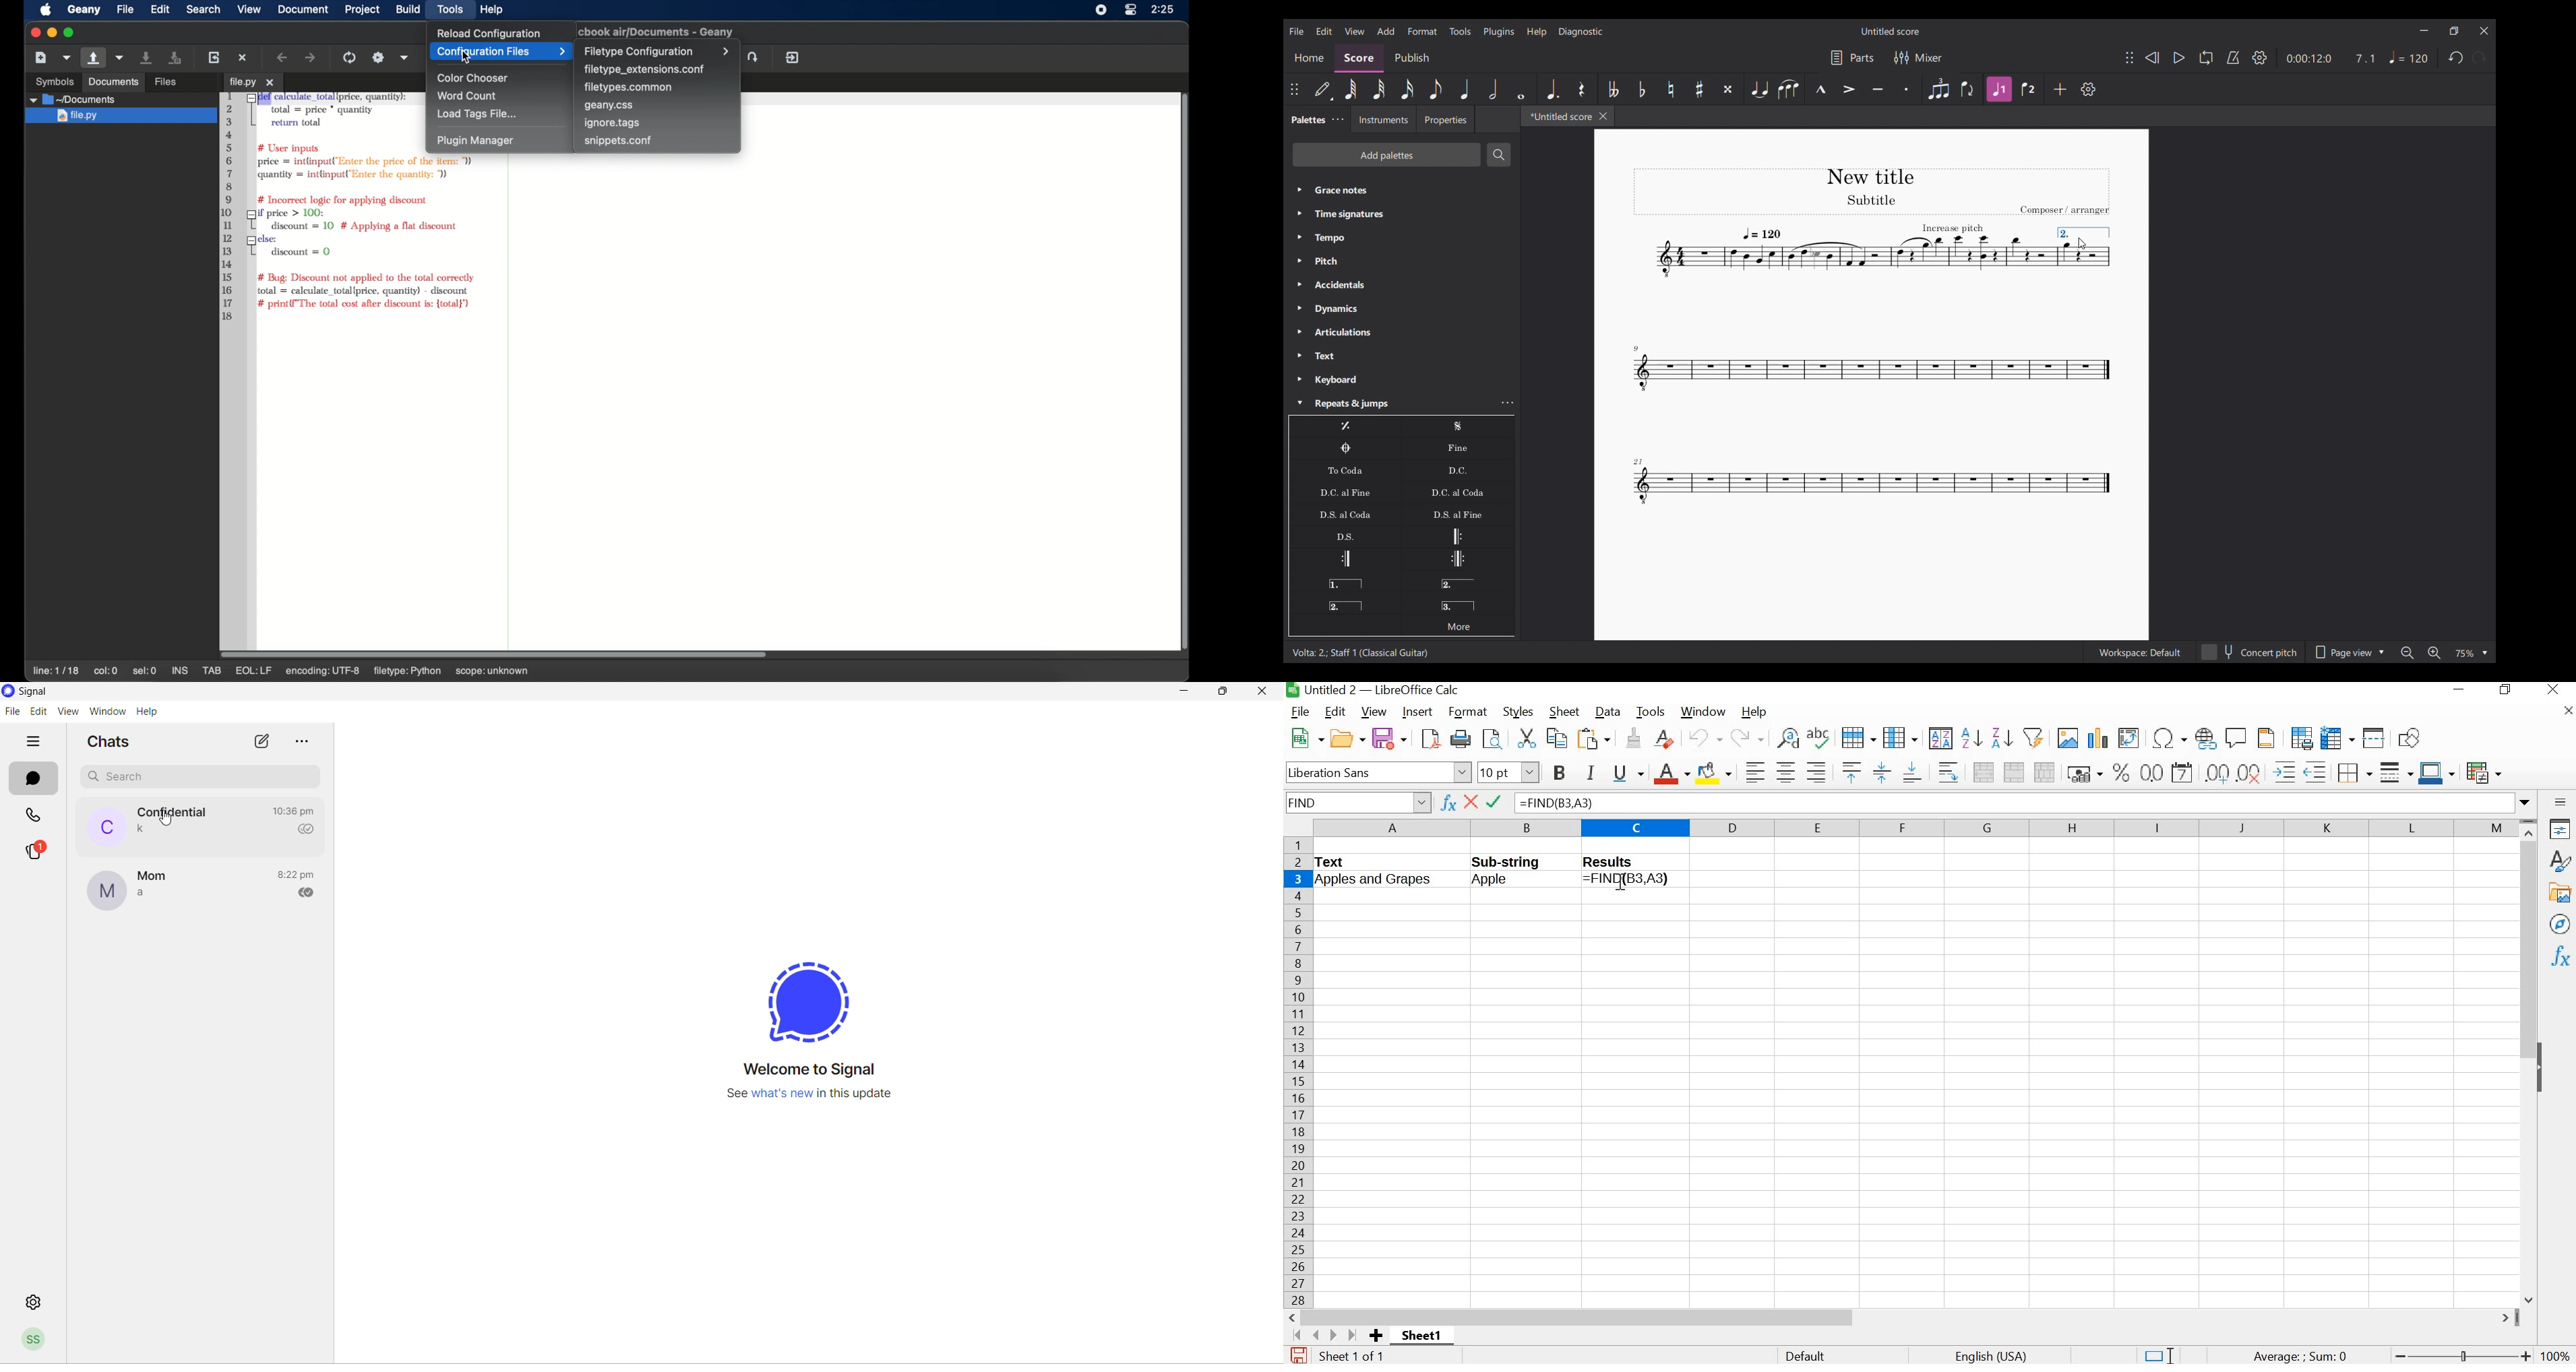  What do you see at coordinates (1390, 738) in the screenshot?
I see `save` at bounding box center [1390, 738].